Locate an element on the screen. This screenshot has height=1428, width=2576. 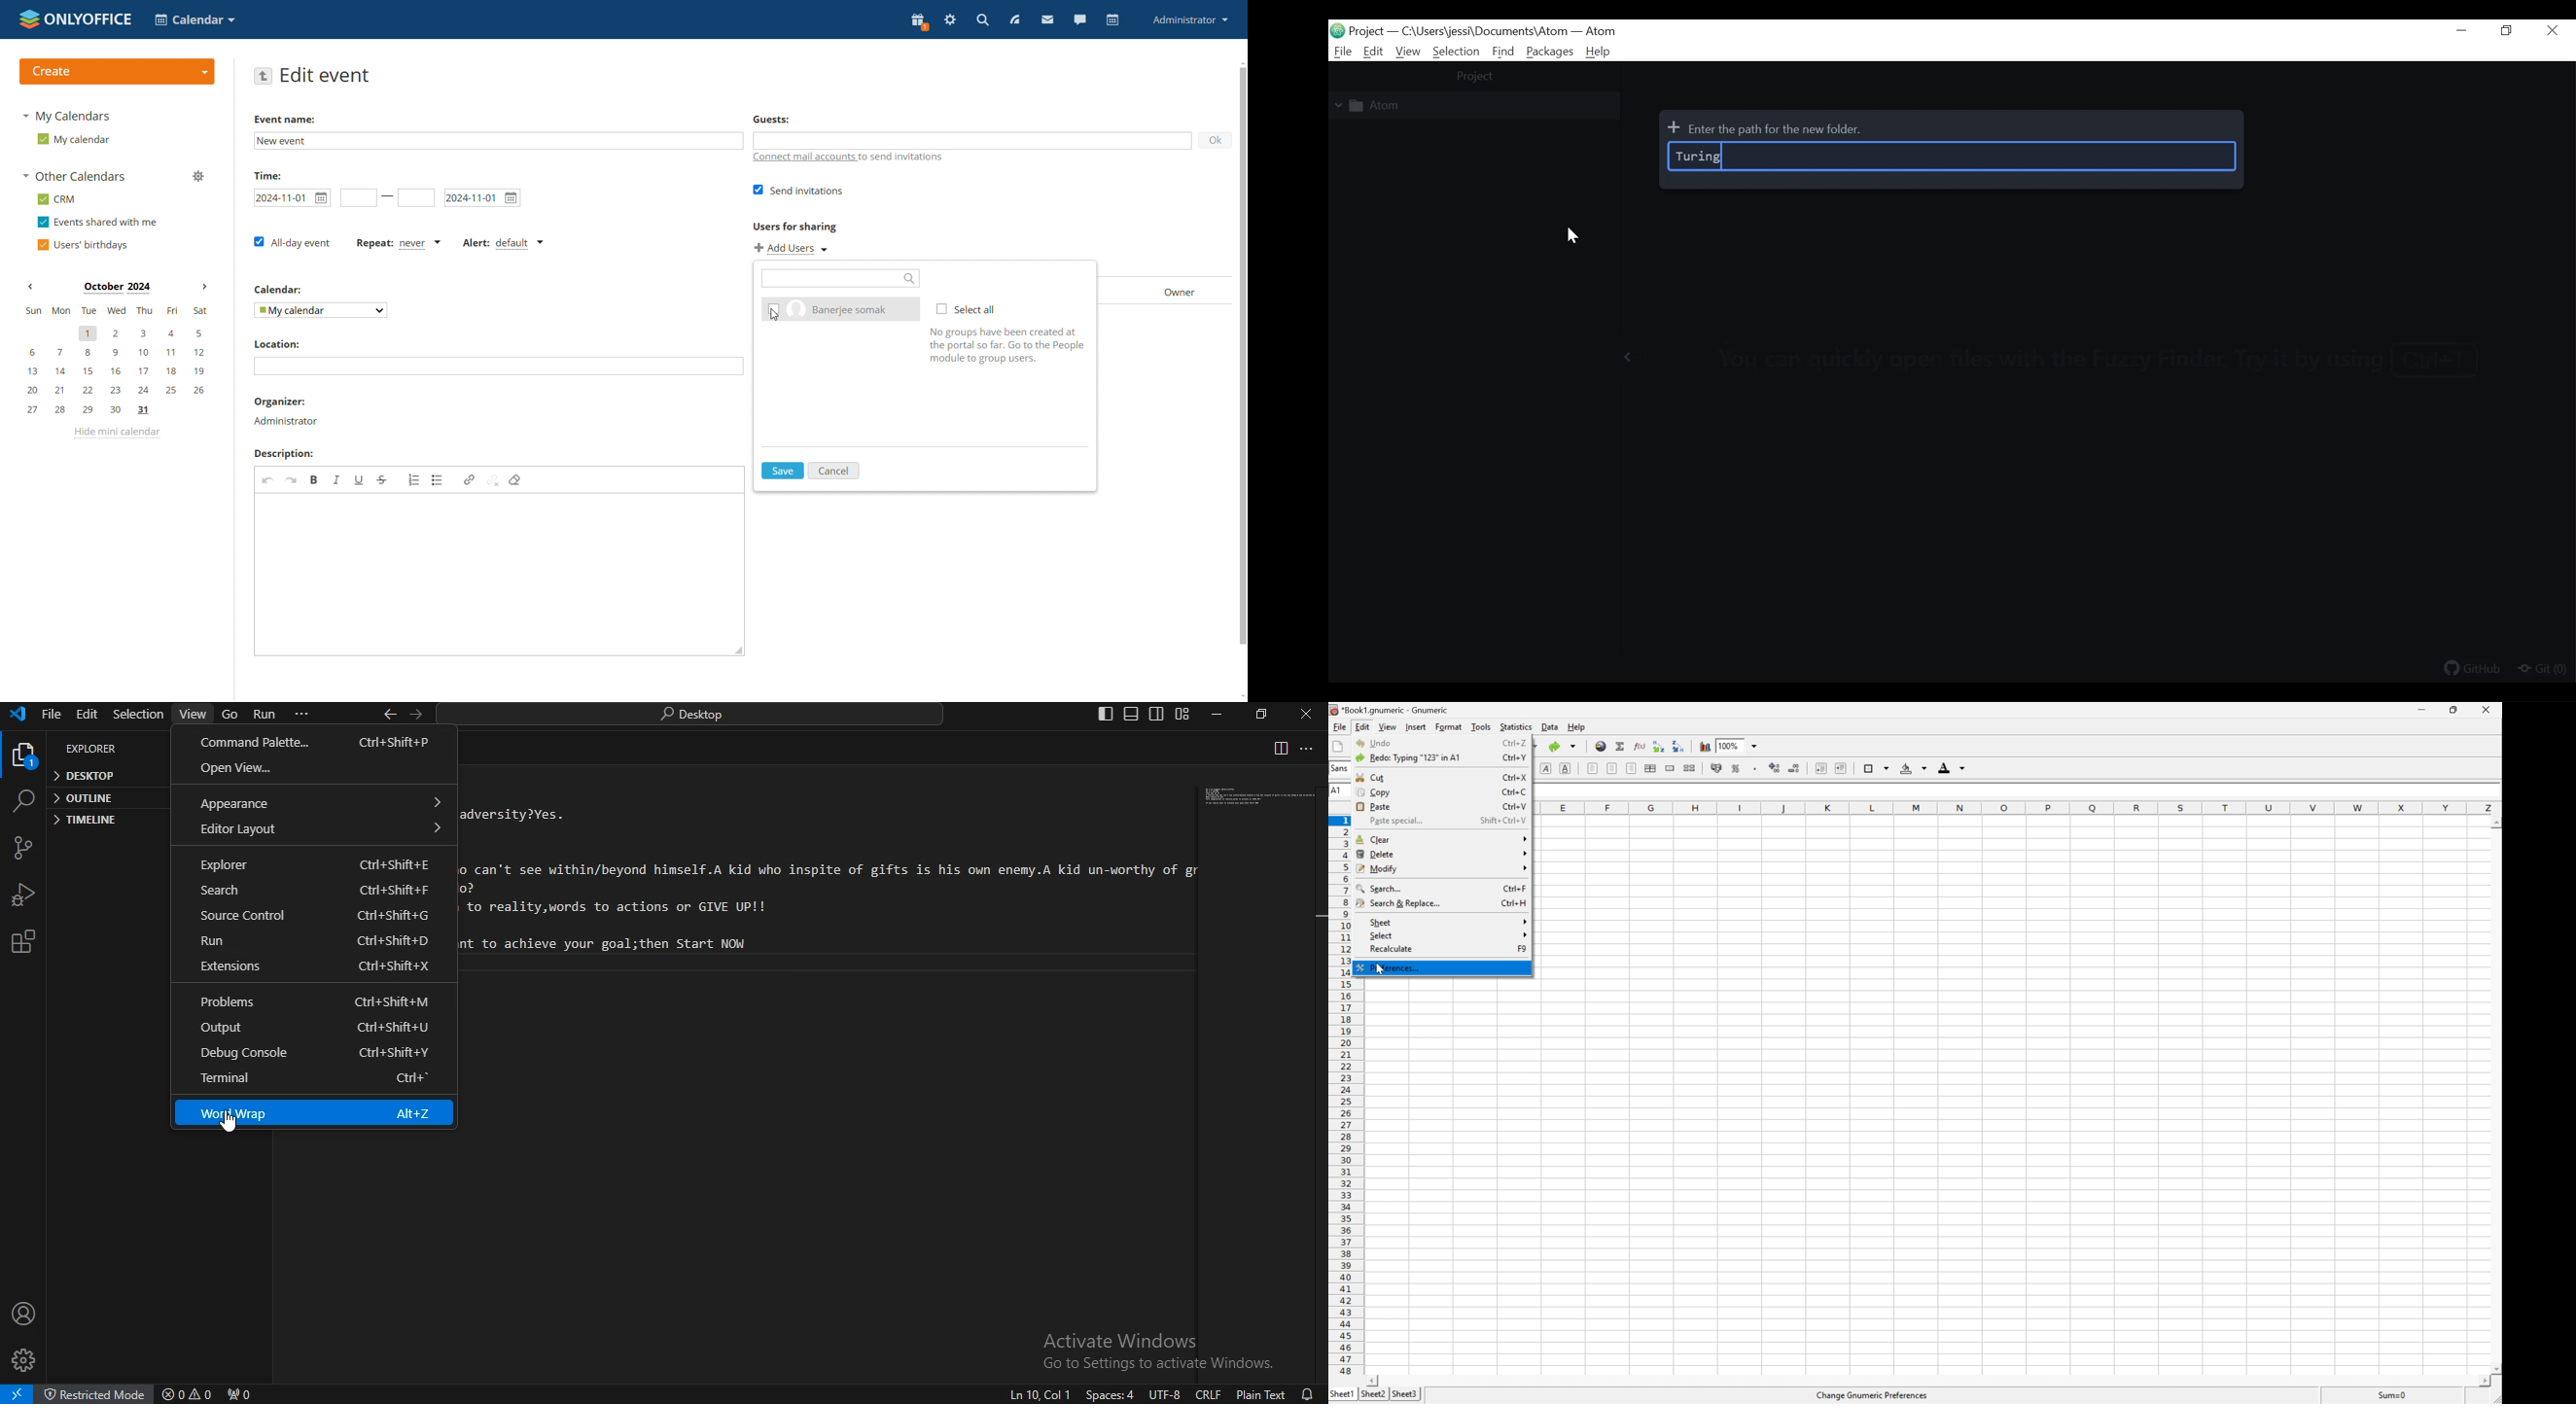
insert chart is located at coordinates (1705, 746).